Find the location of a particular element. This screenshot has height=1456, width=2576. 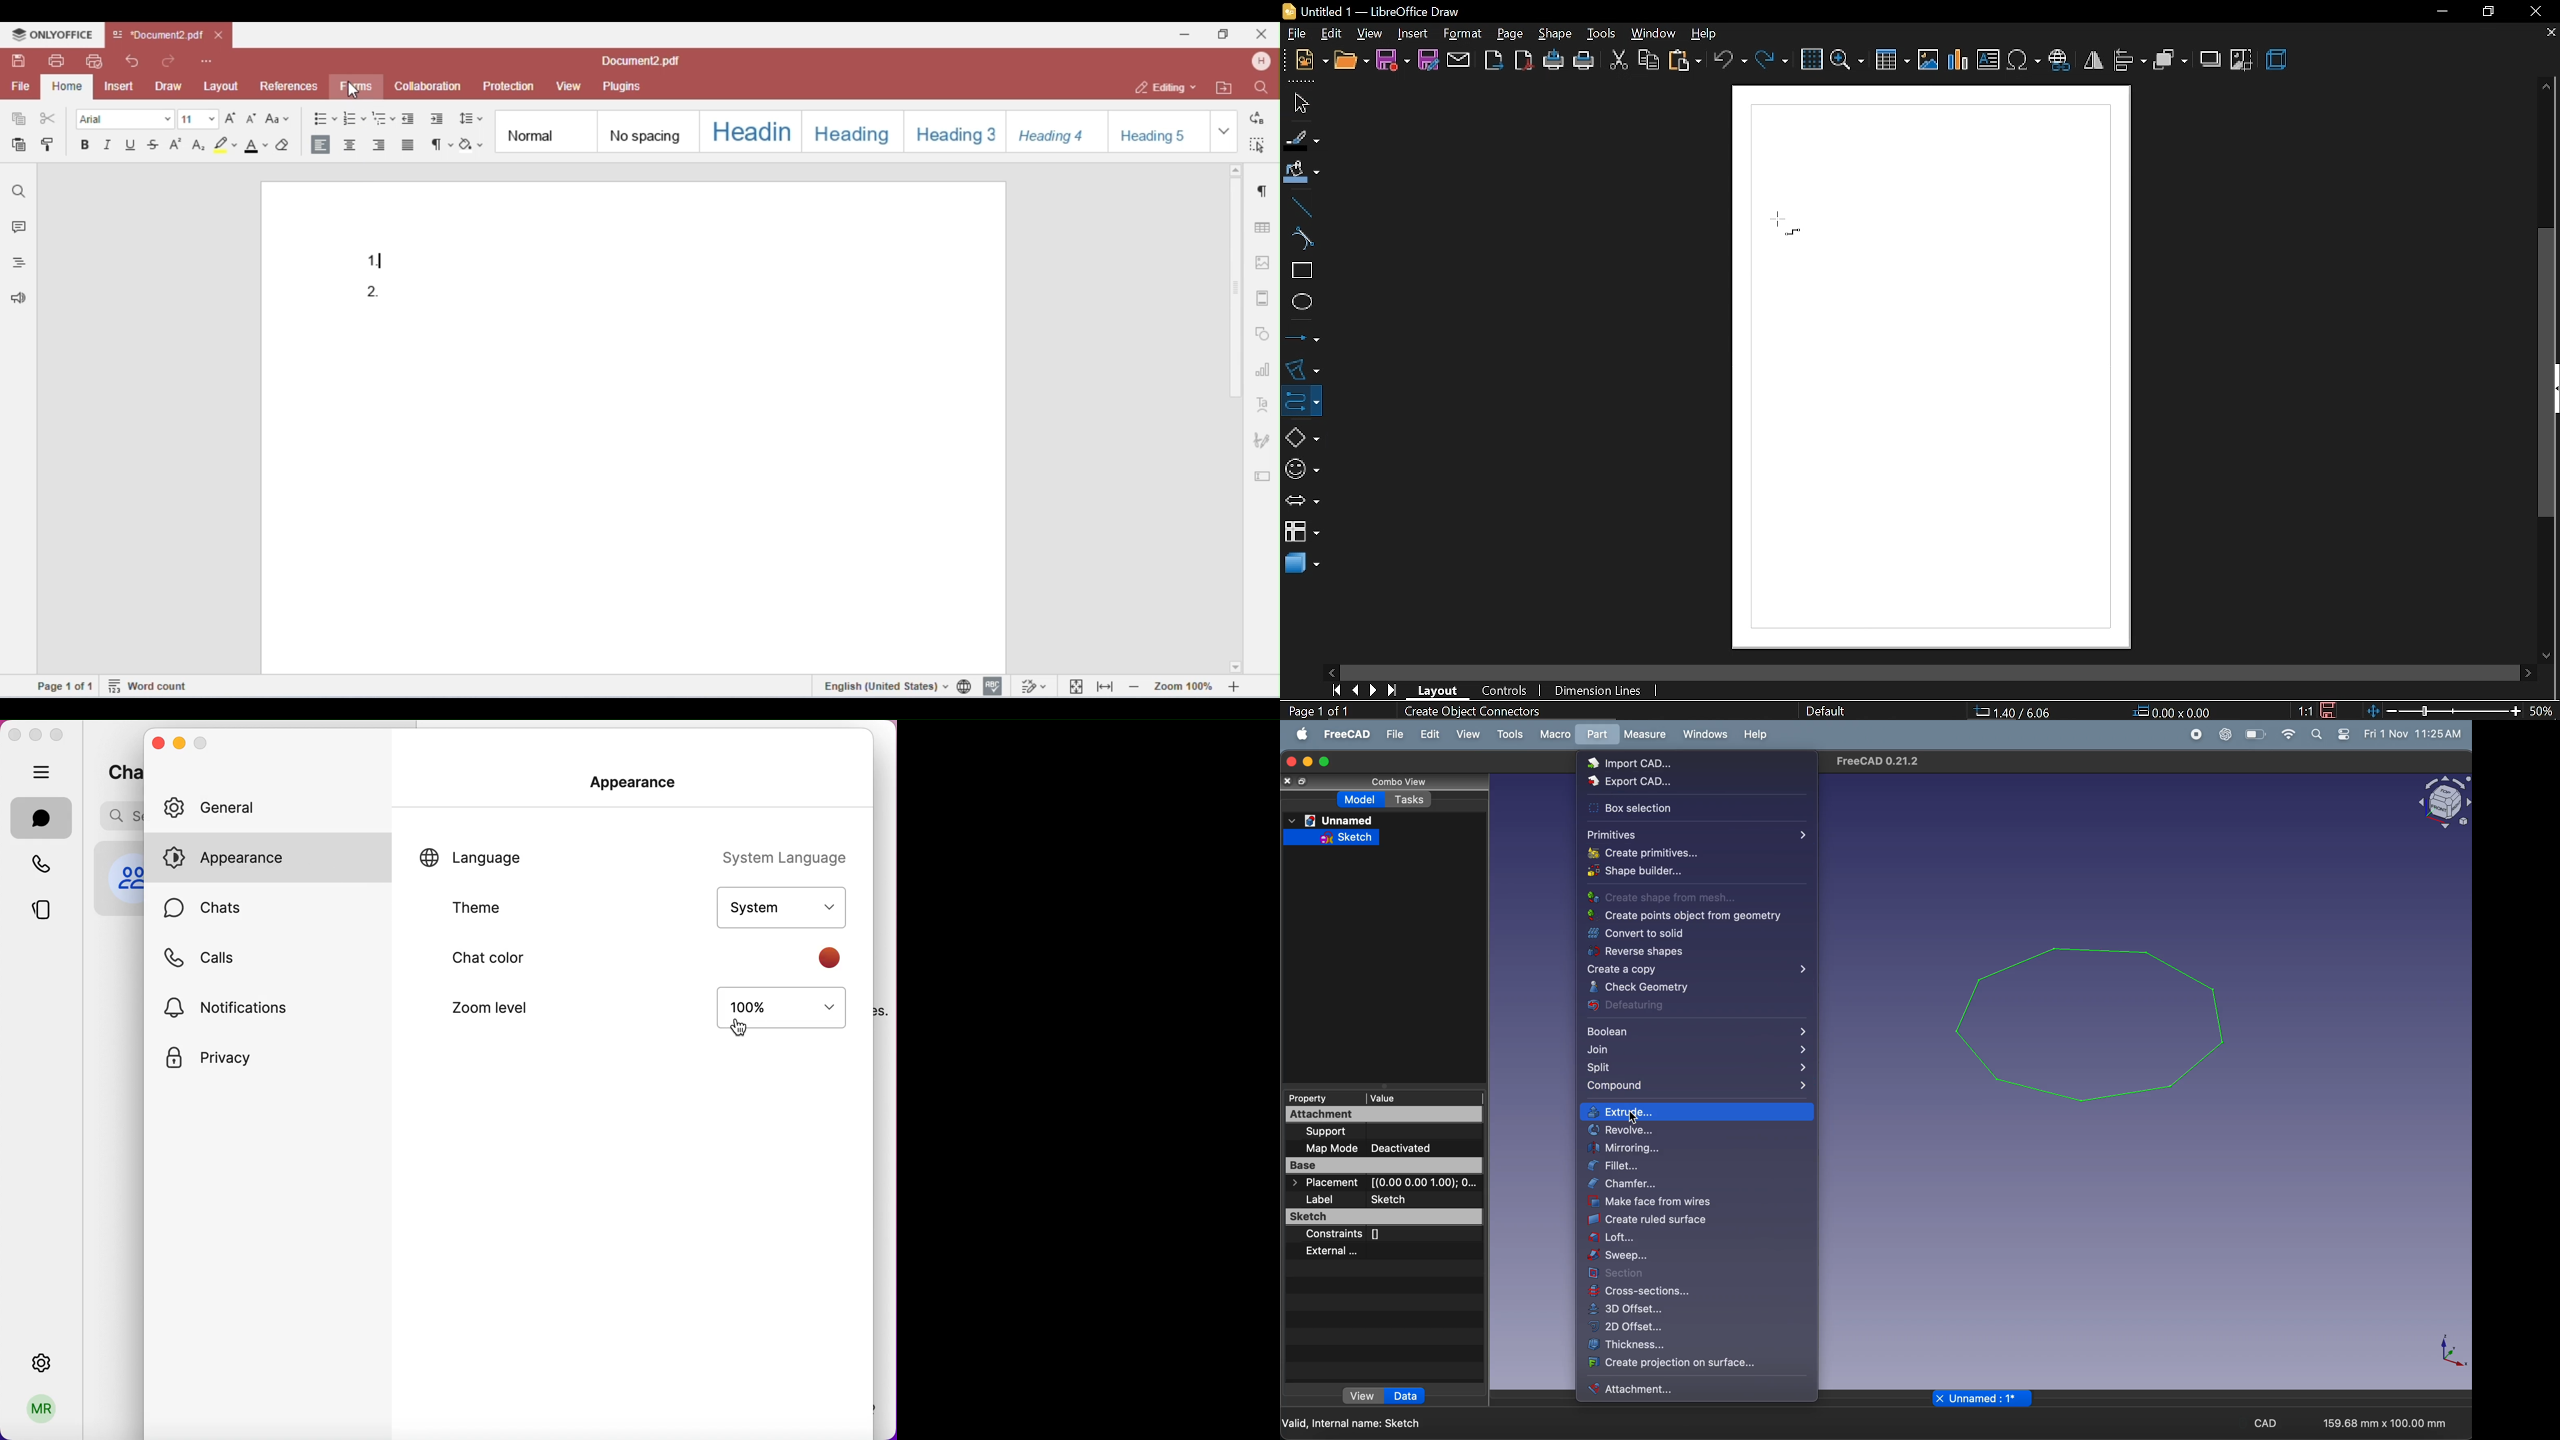

edit is located at coordinates (1330, 33).